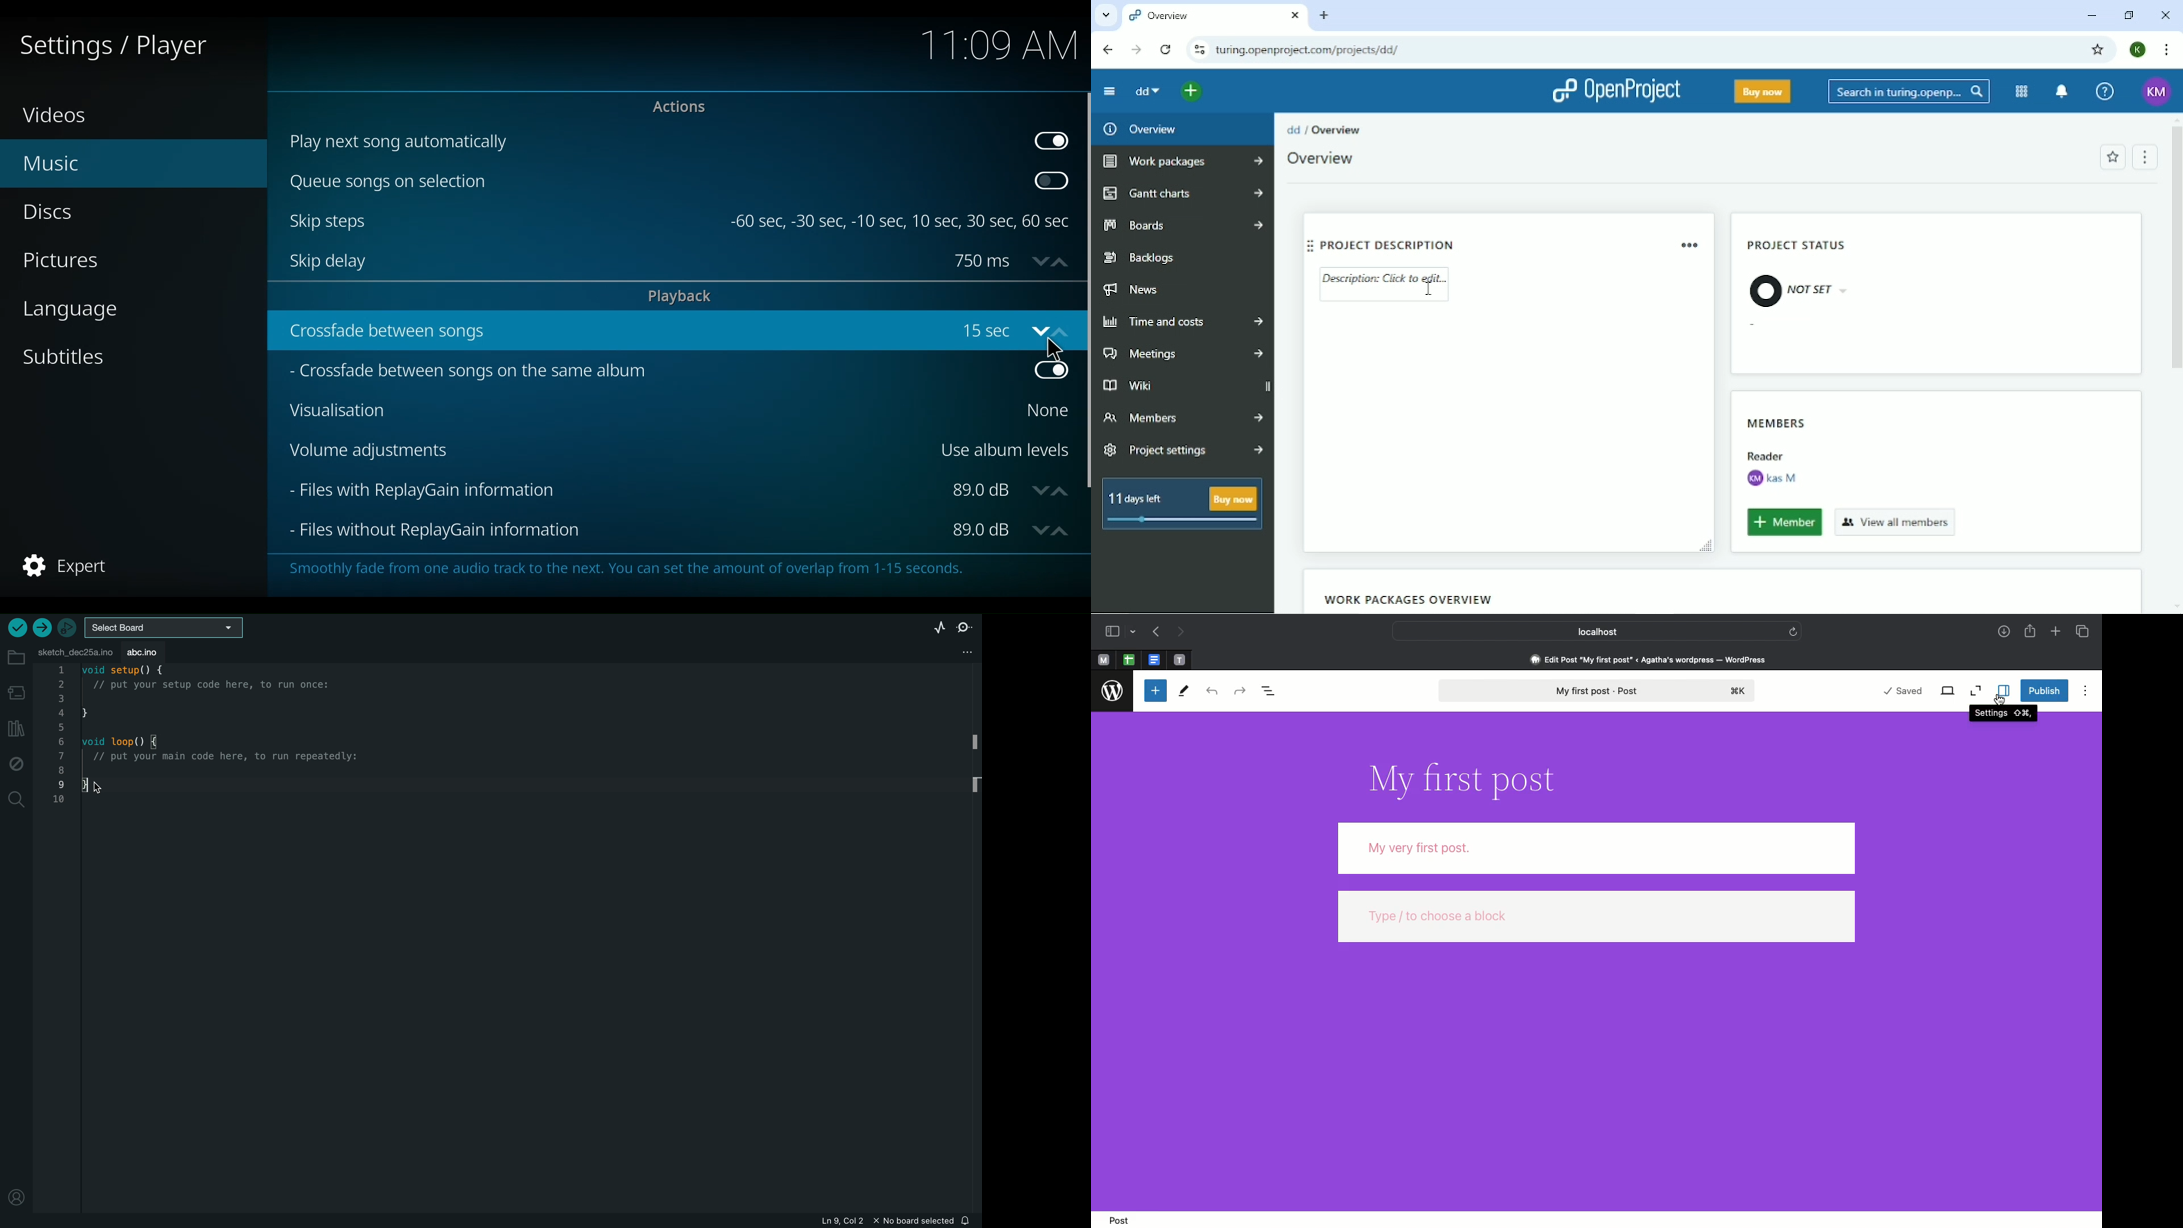 Image resolution: width=2184 pixels, height=1232 pixels. What do you see at coordinates (642, 142) in the screenshot?
I see `Play next song automatically` at bounding box center [642, 142].